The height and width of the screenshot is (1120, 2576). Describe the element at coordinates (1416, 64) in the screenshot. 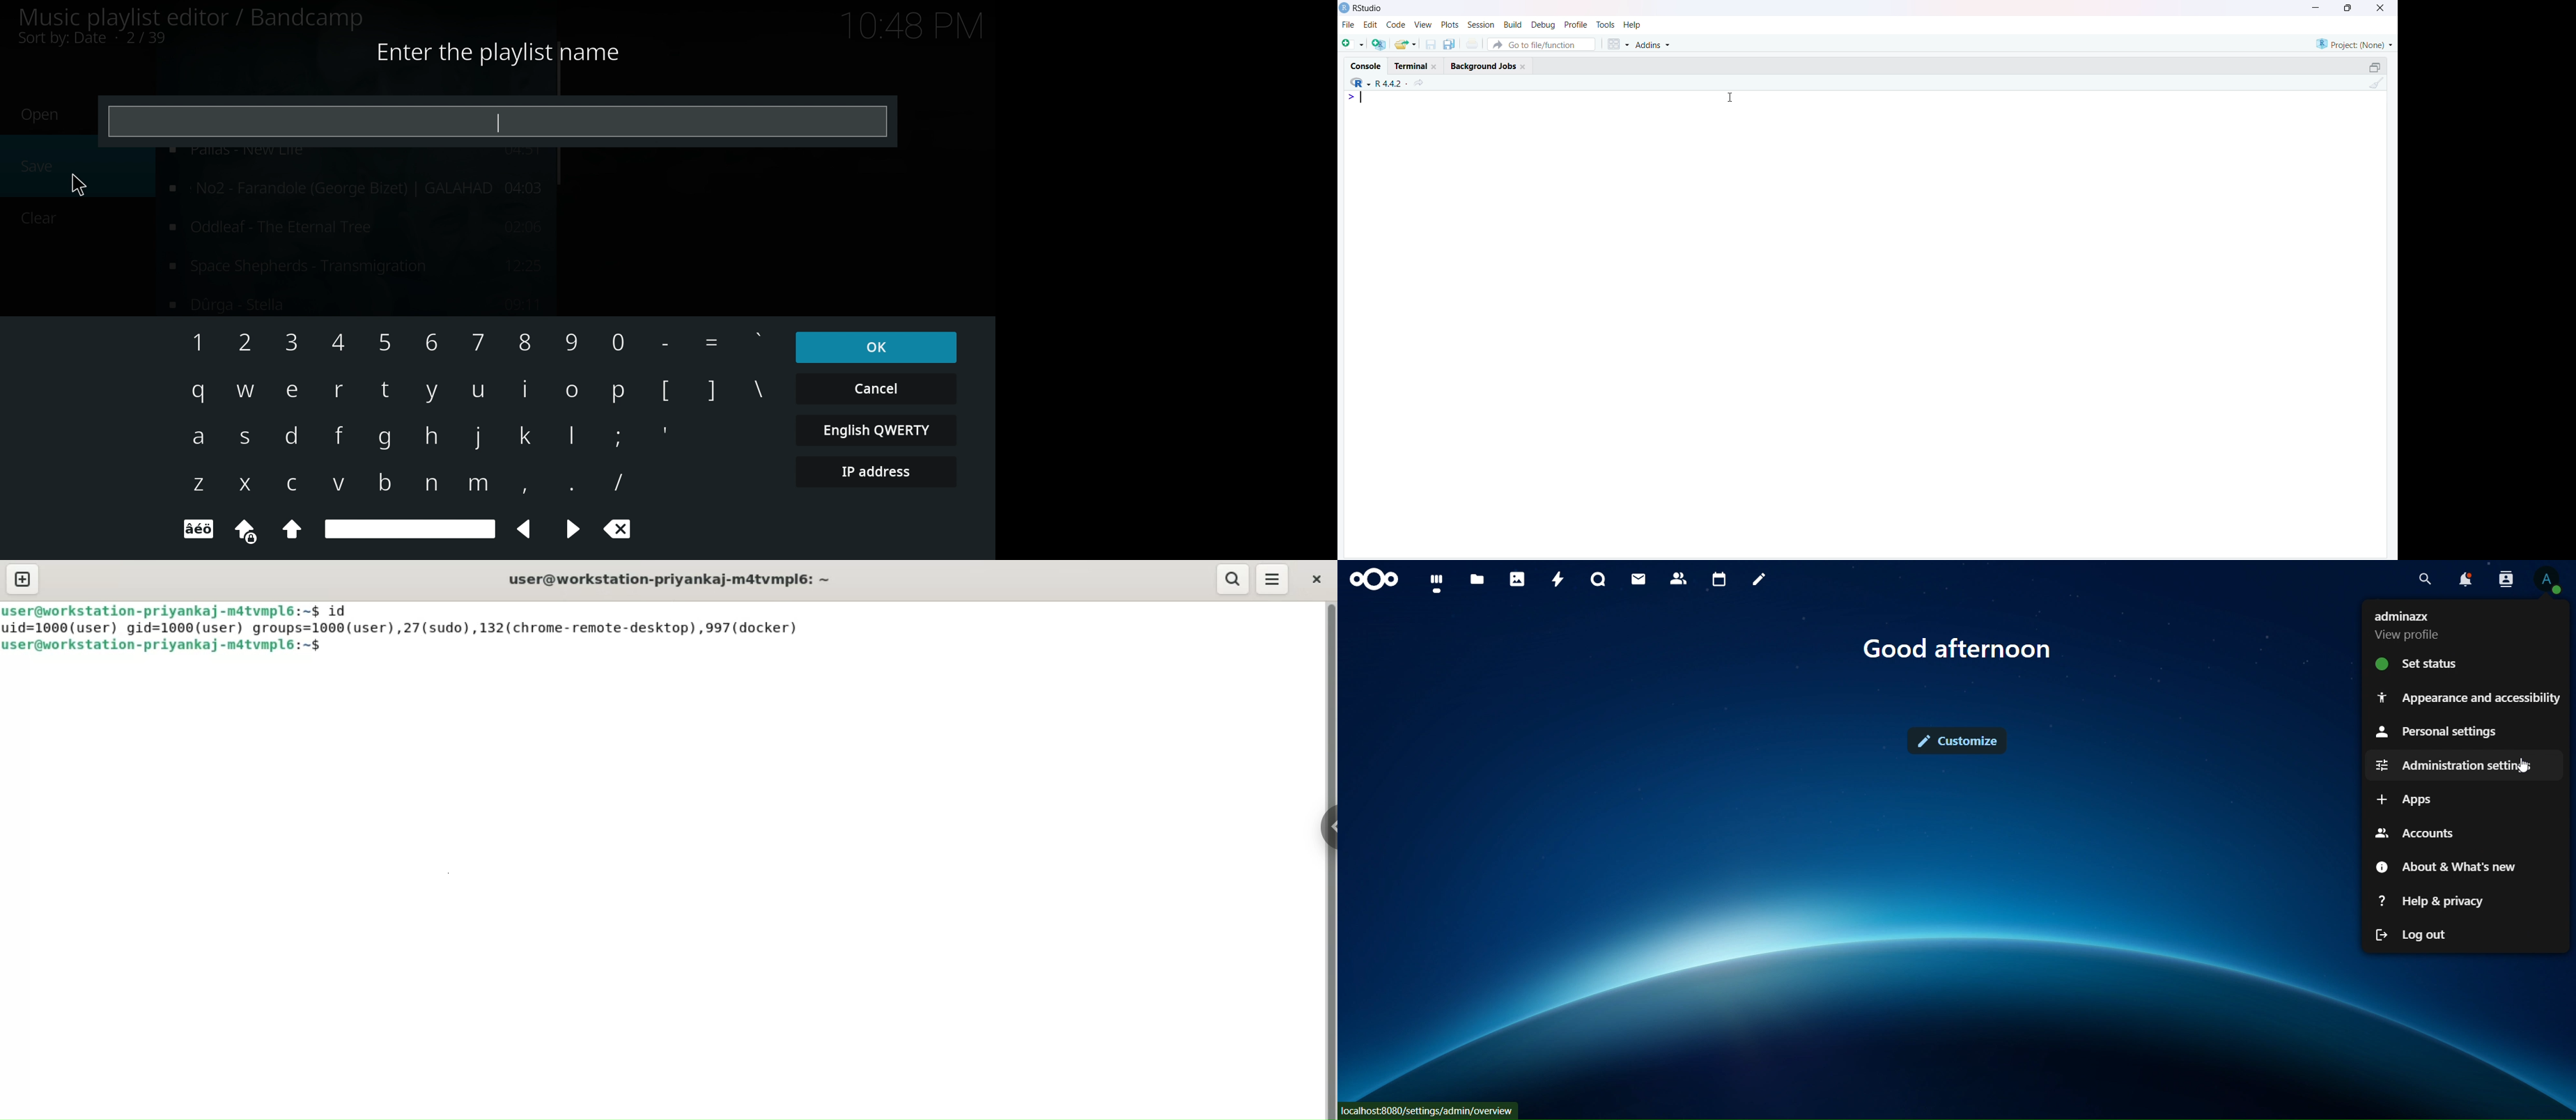

I see `Terminal` at that location.